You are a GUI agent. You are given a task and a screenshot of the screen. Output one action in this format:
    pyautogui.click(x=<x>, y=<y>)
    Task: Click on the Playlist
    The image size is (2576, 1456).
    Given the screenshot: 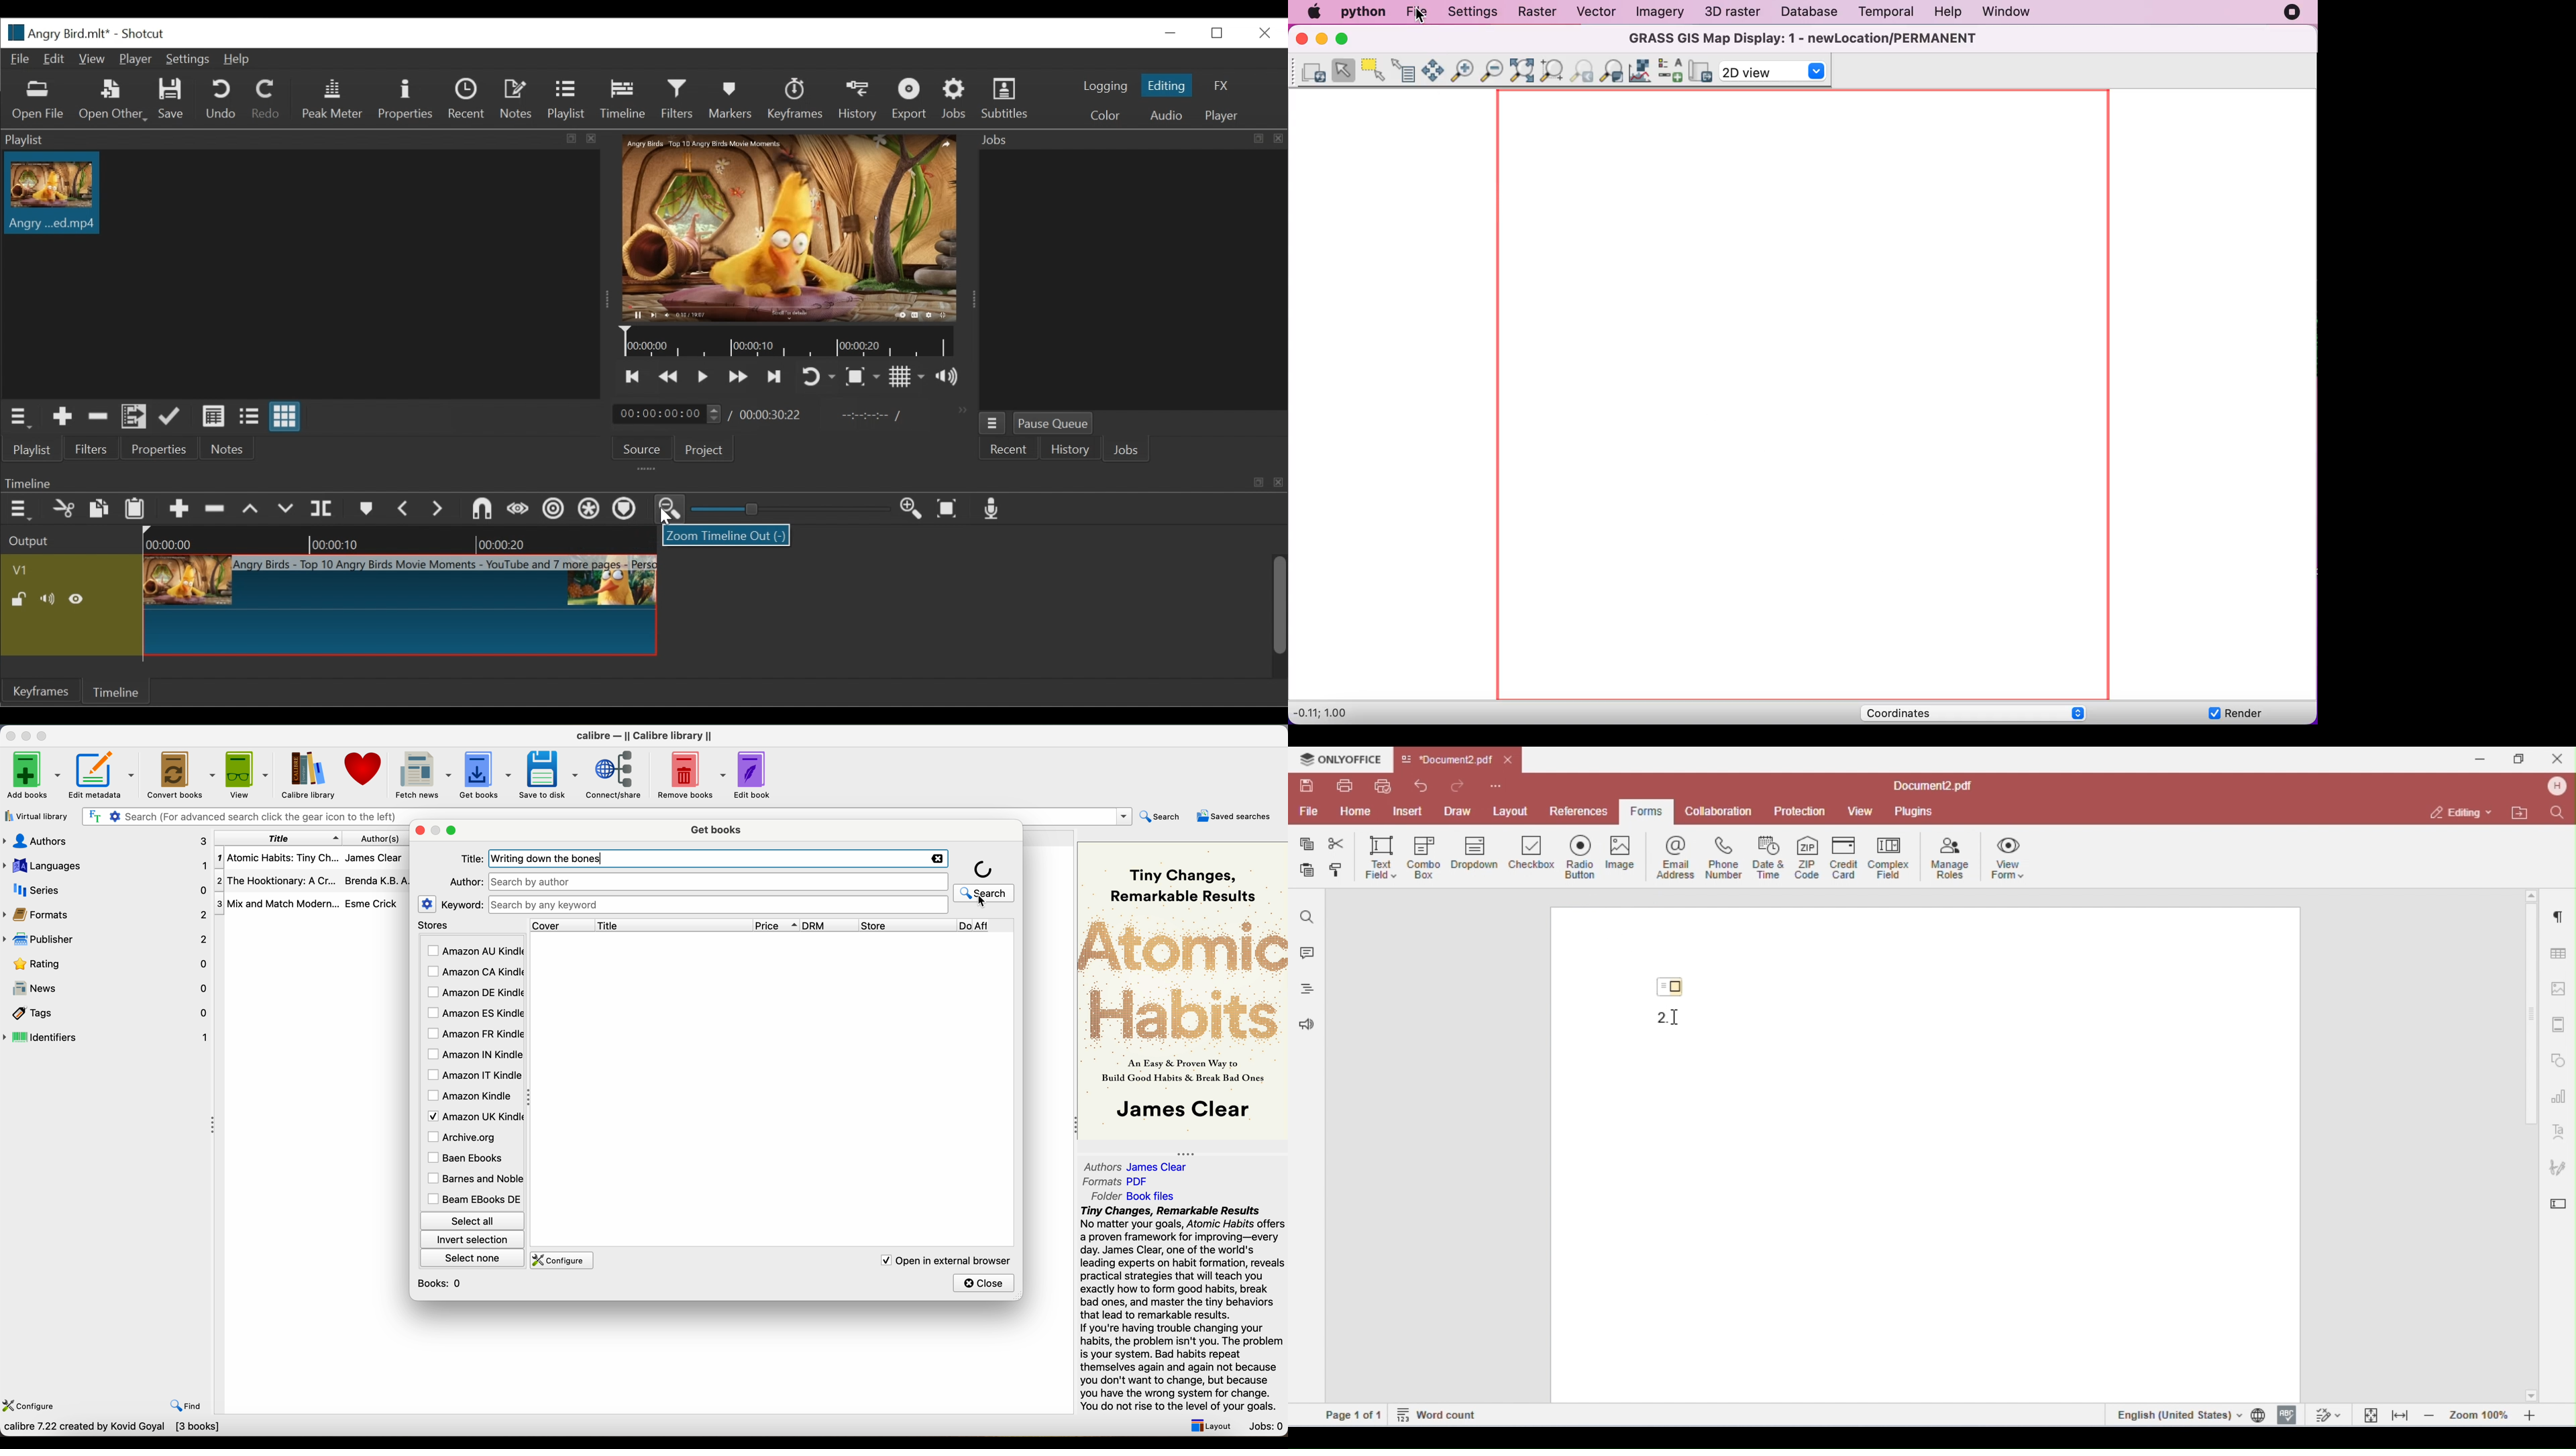 What is the action you would take?
    pyautogui.click(x=566, y=99)
    